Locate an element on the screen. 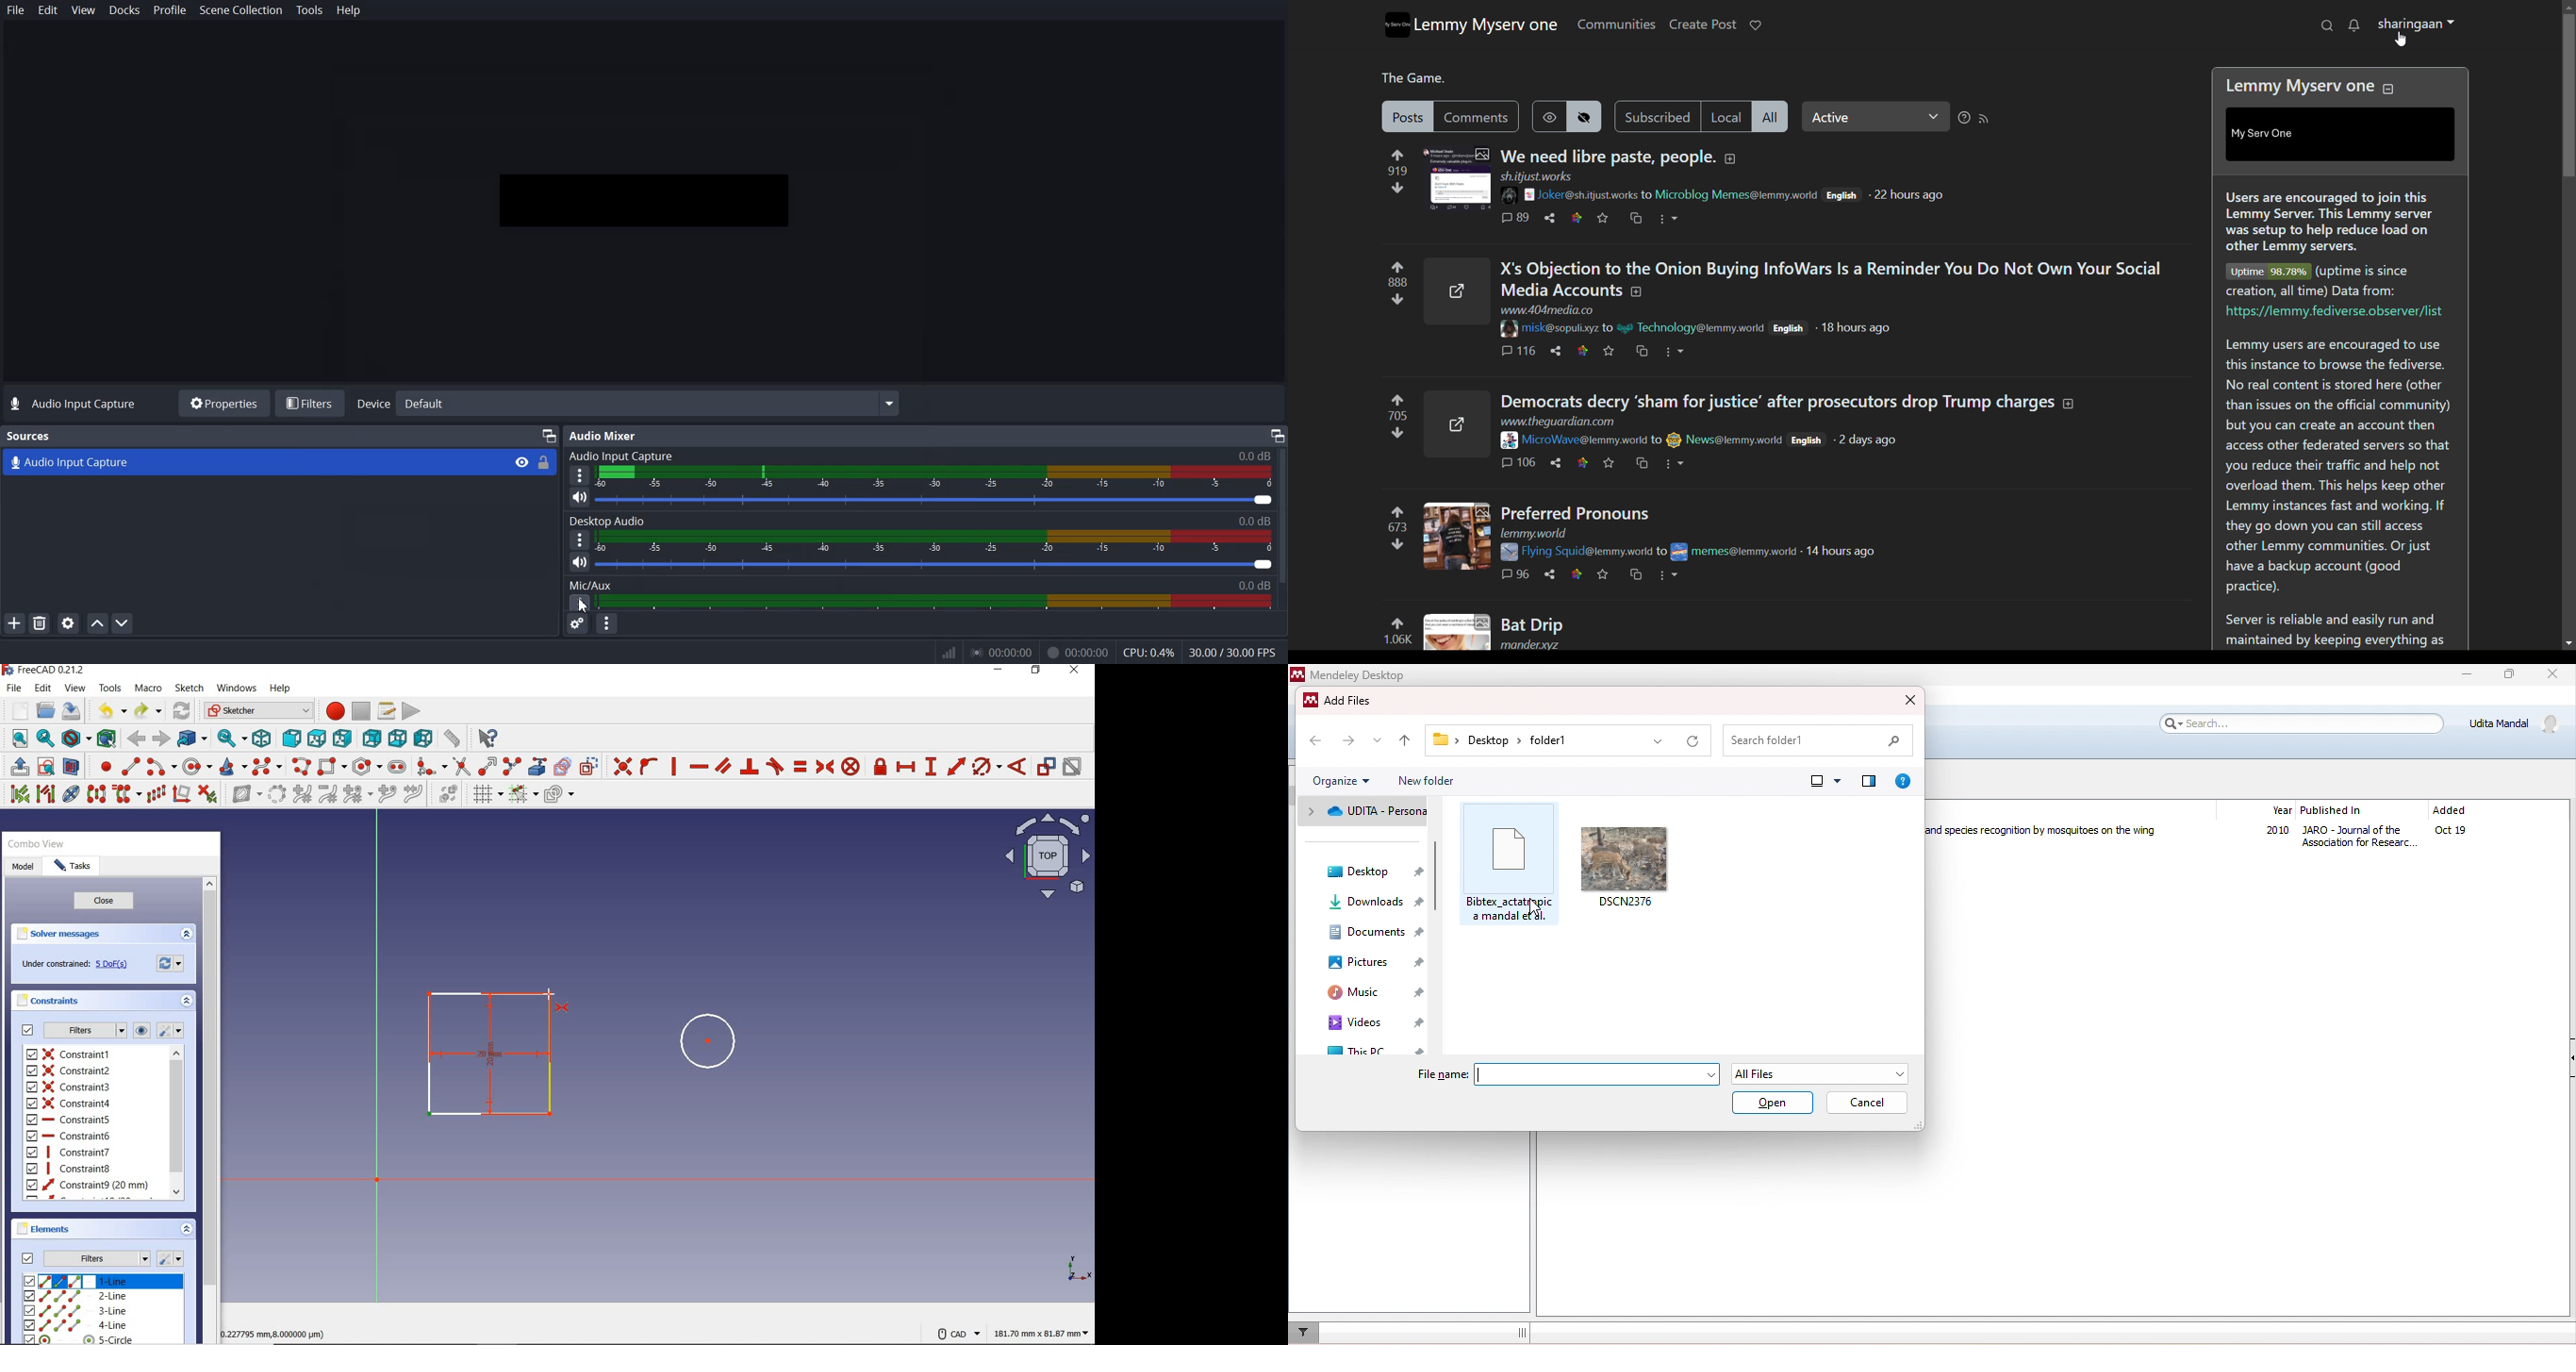  Audio mixer menu is located at coordinates (610, 625).